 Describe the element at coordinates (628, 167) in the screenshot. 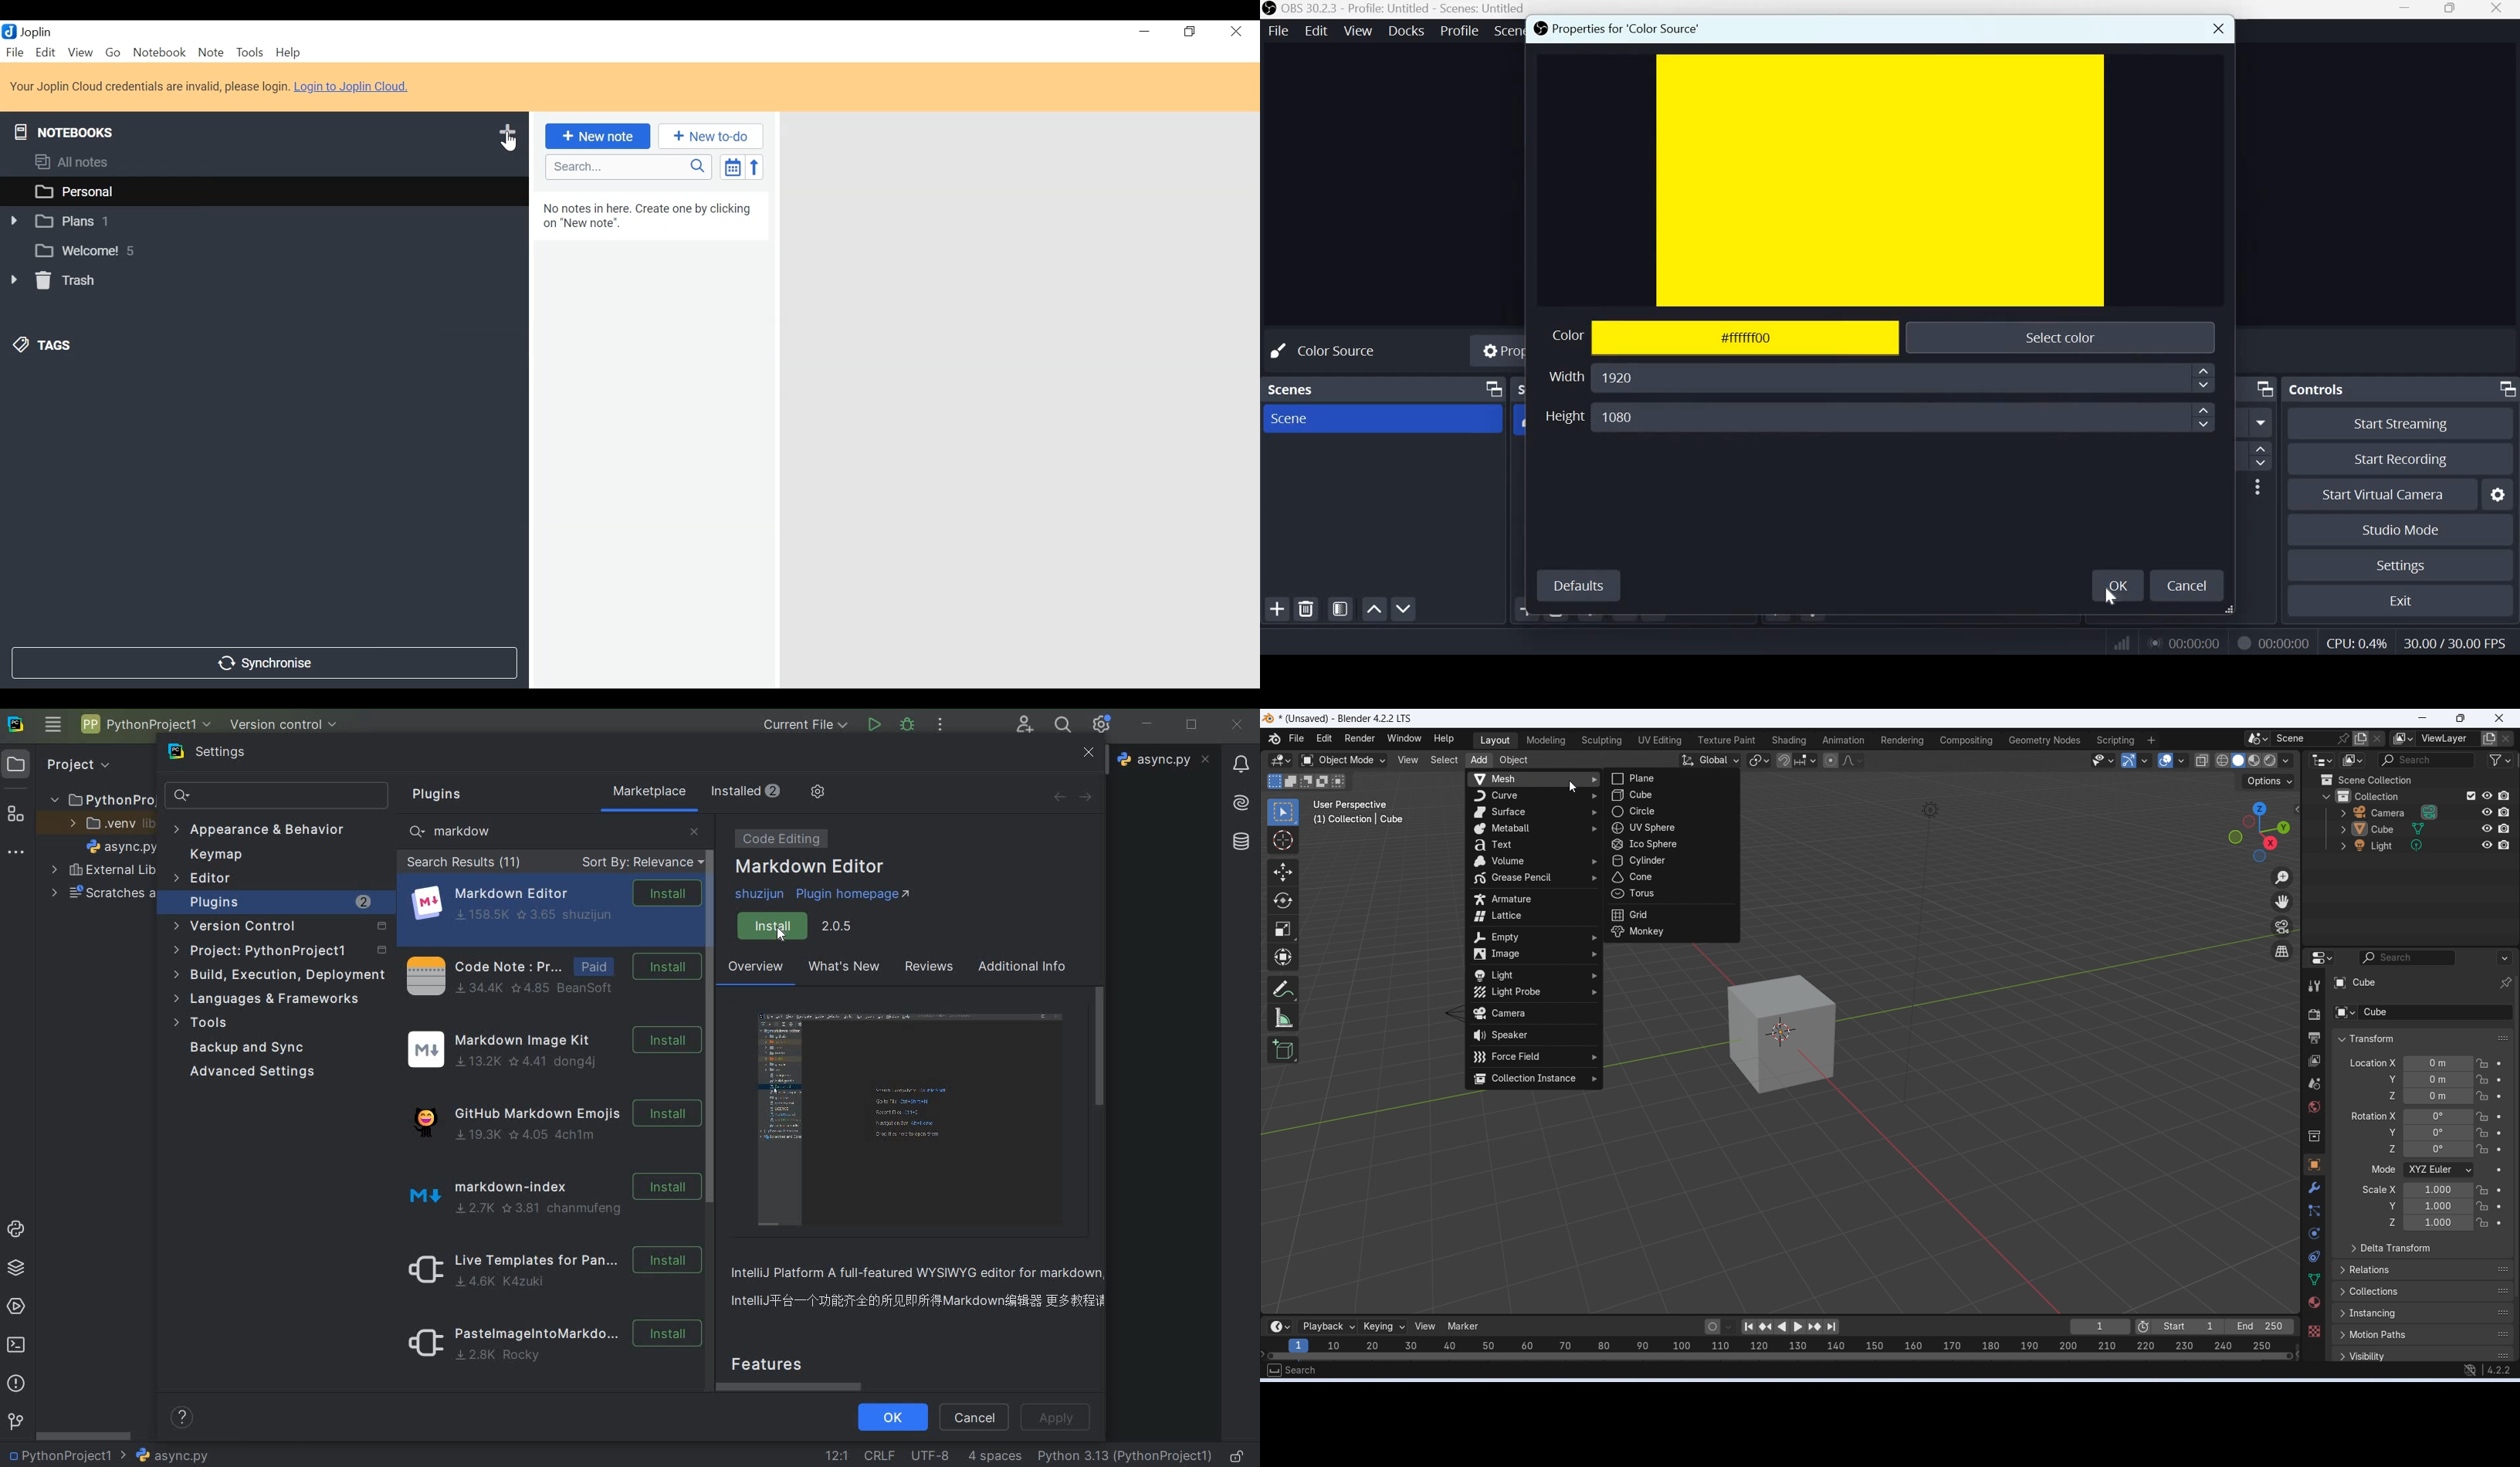

I see `Search` at that location.